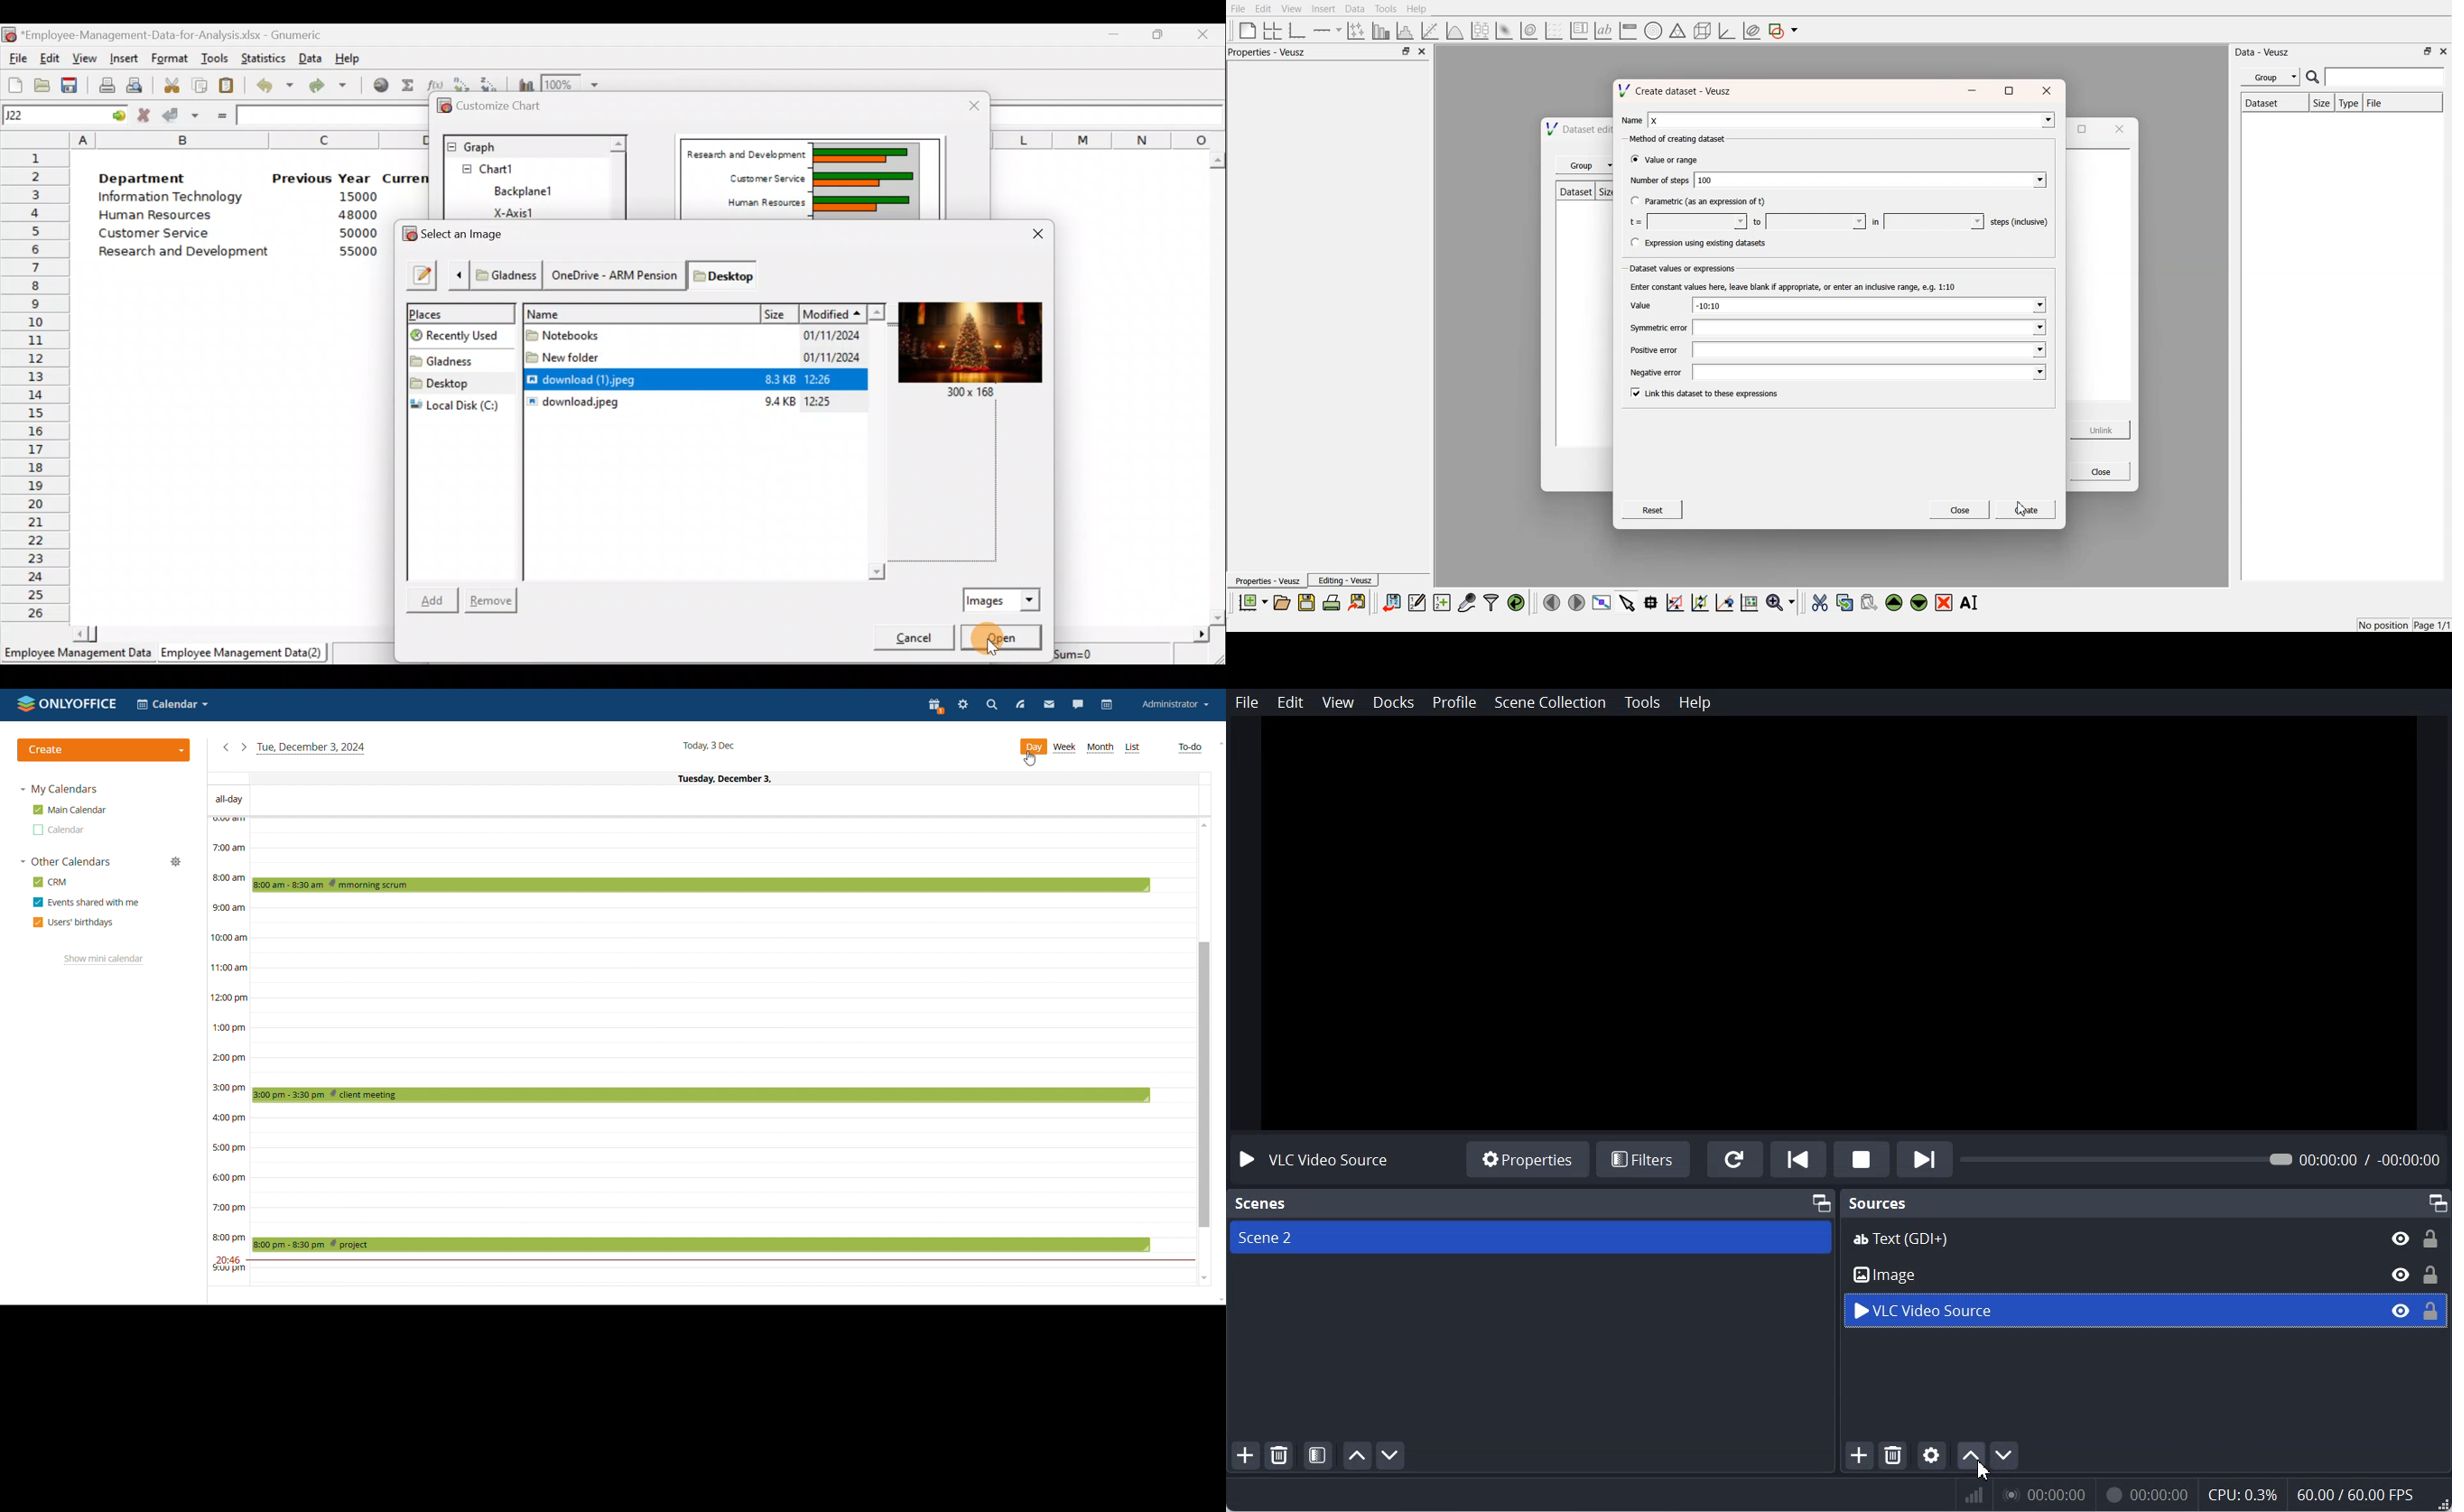 The width and height of the screenshot is (2464, 1512). What do you see at coordinates (1685, 269) in the screenshot?
I see `Dataset values or expressions` at bounding box center [1685, 269].